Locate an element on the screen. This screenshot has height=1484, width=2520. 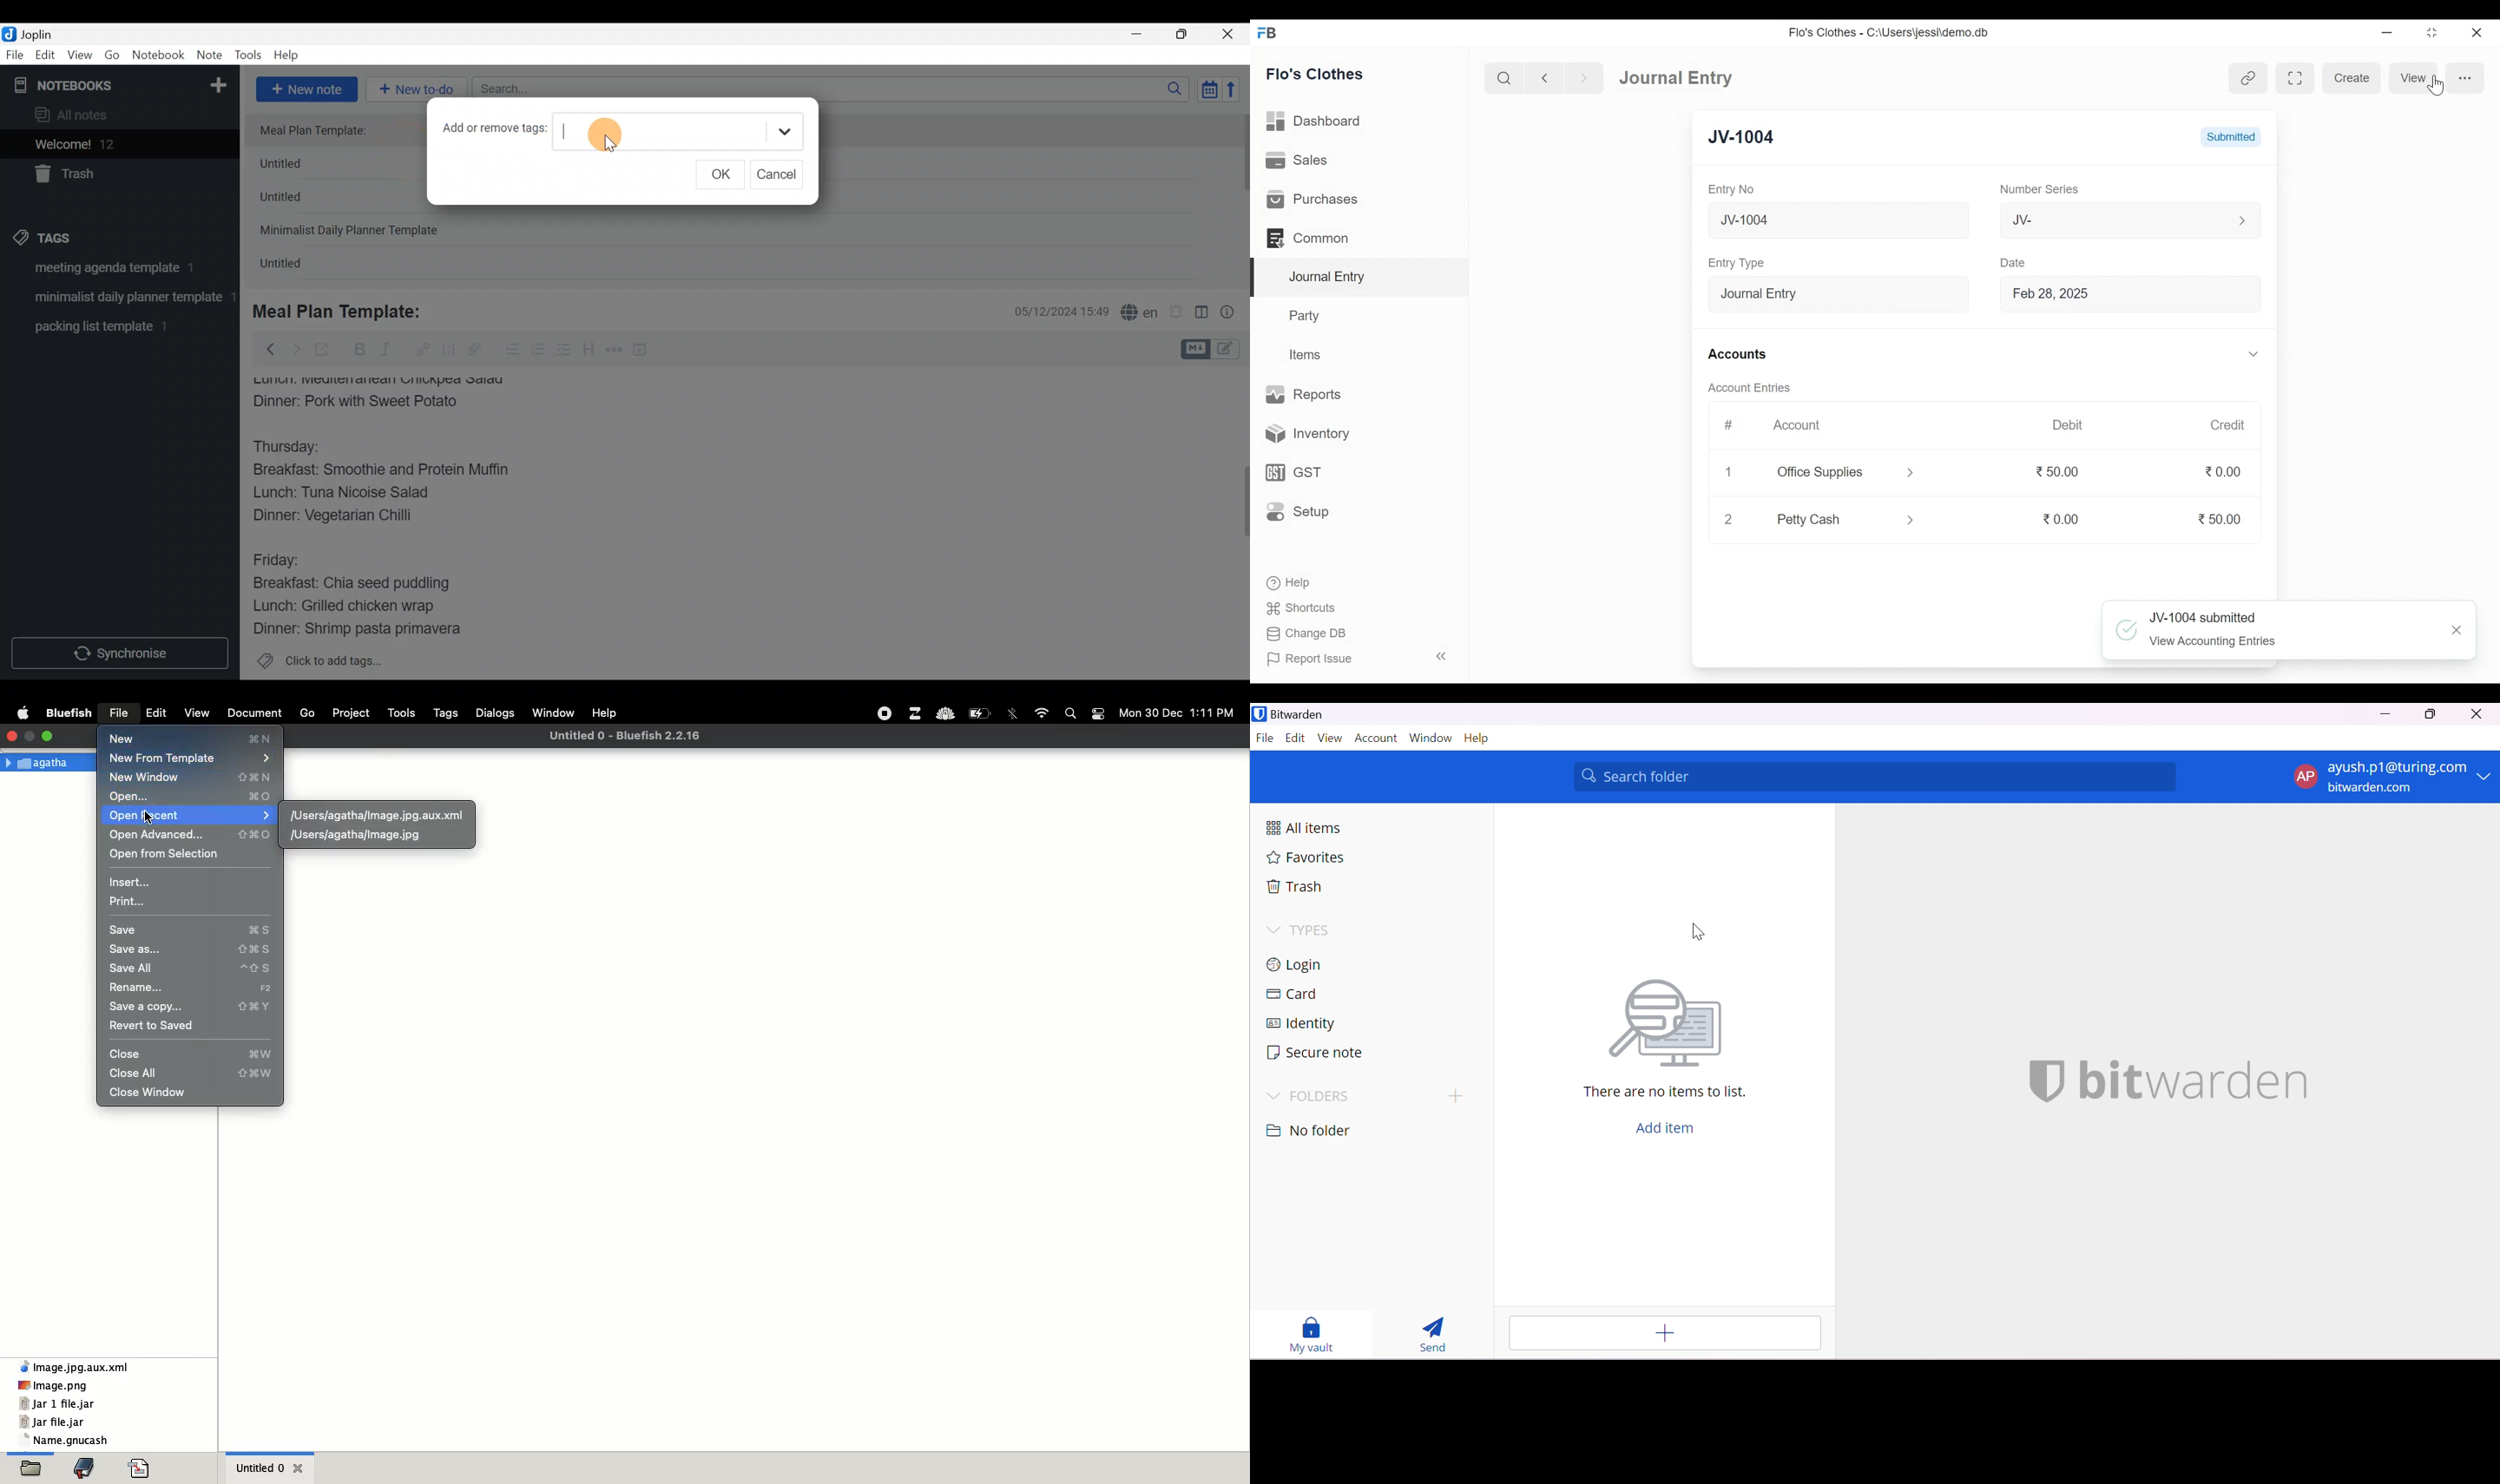
Friday: is located at coordinates (280, 558).